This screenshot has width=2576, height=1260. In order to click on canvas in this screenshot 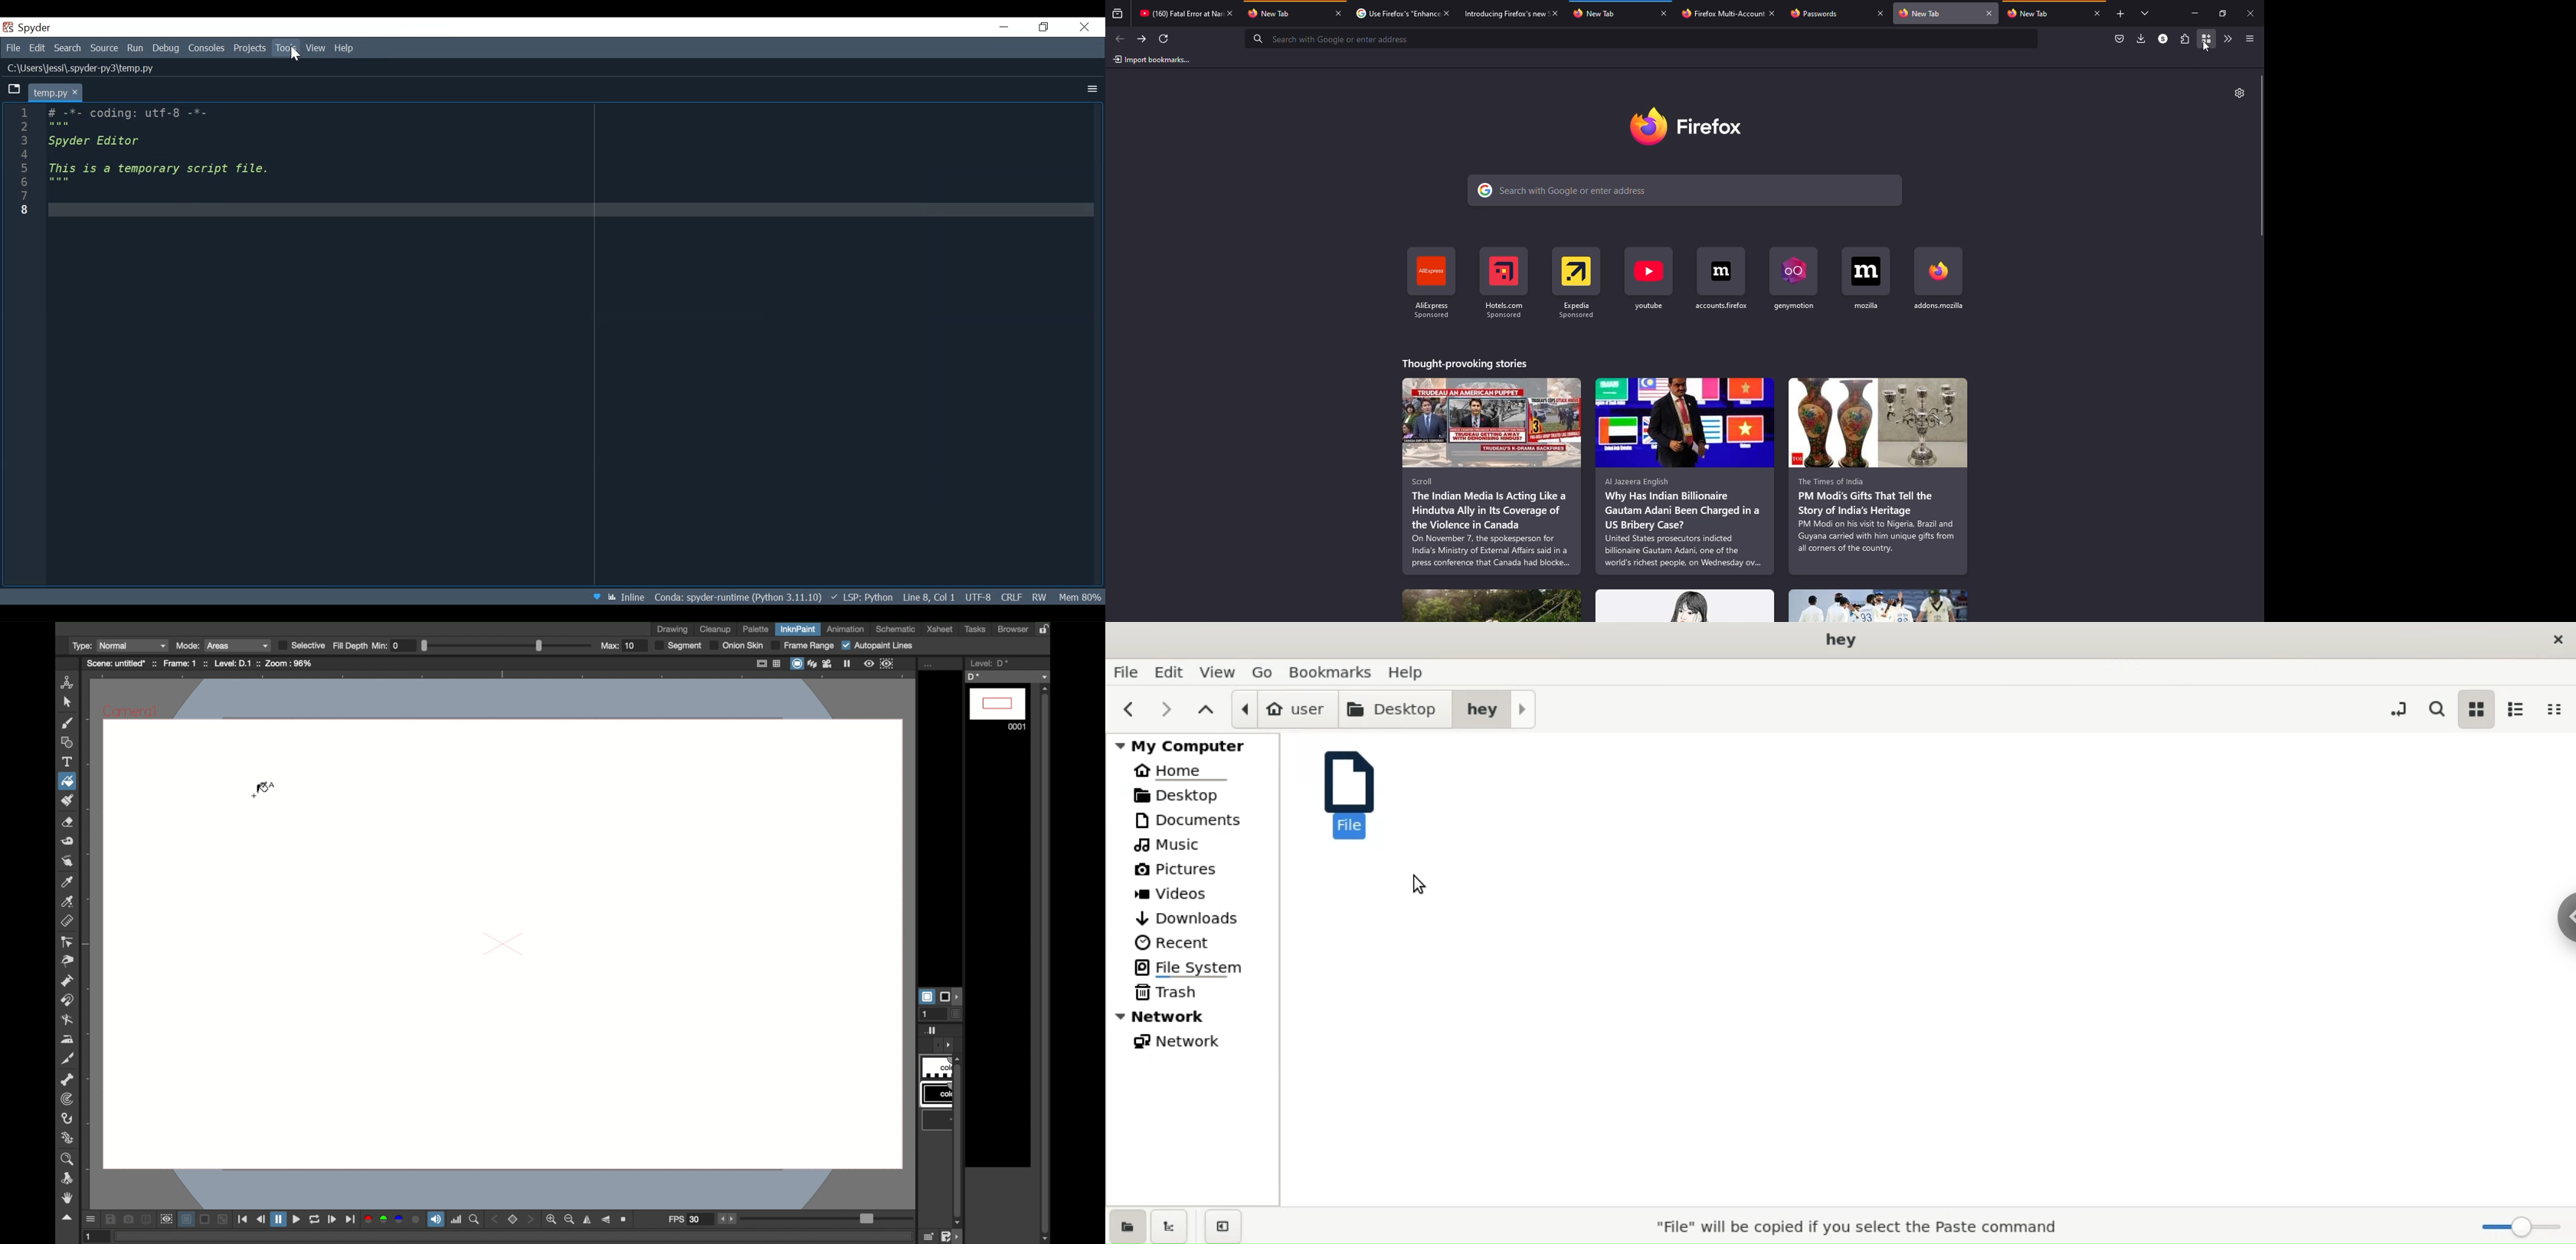, I will do `click(500, 944)`.